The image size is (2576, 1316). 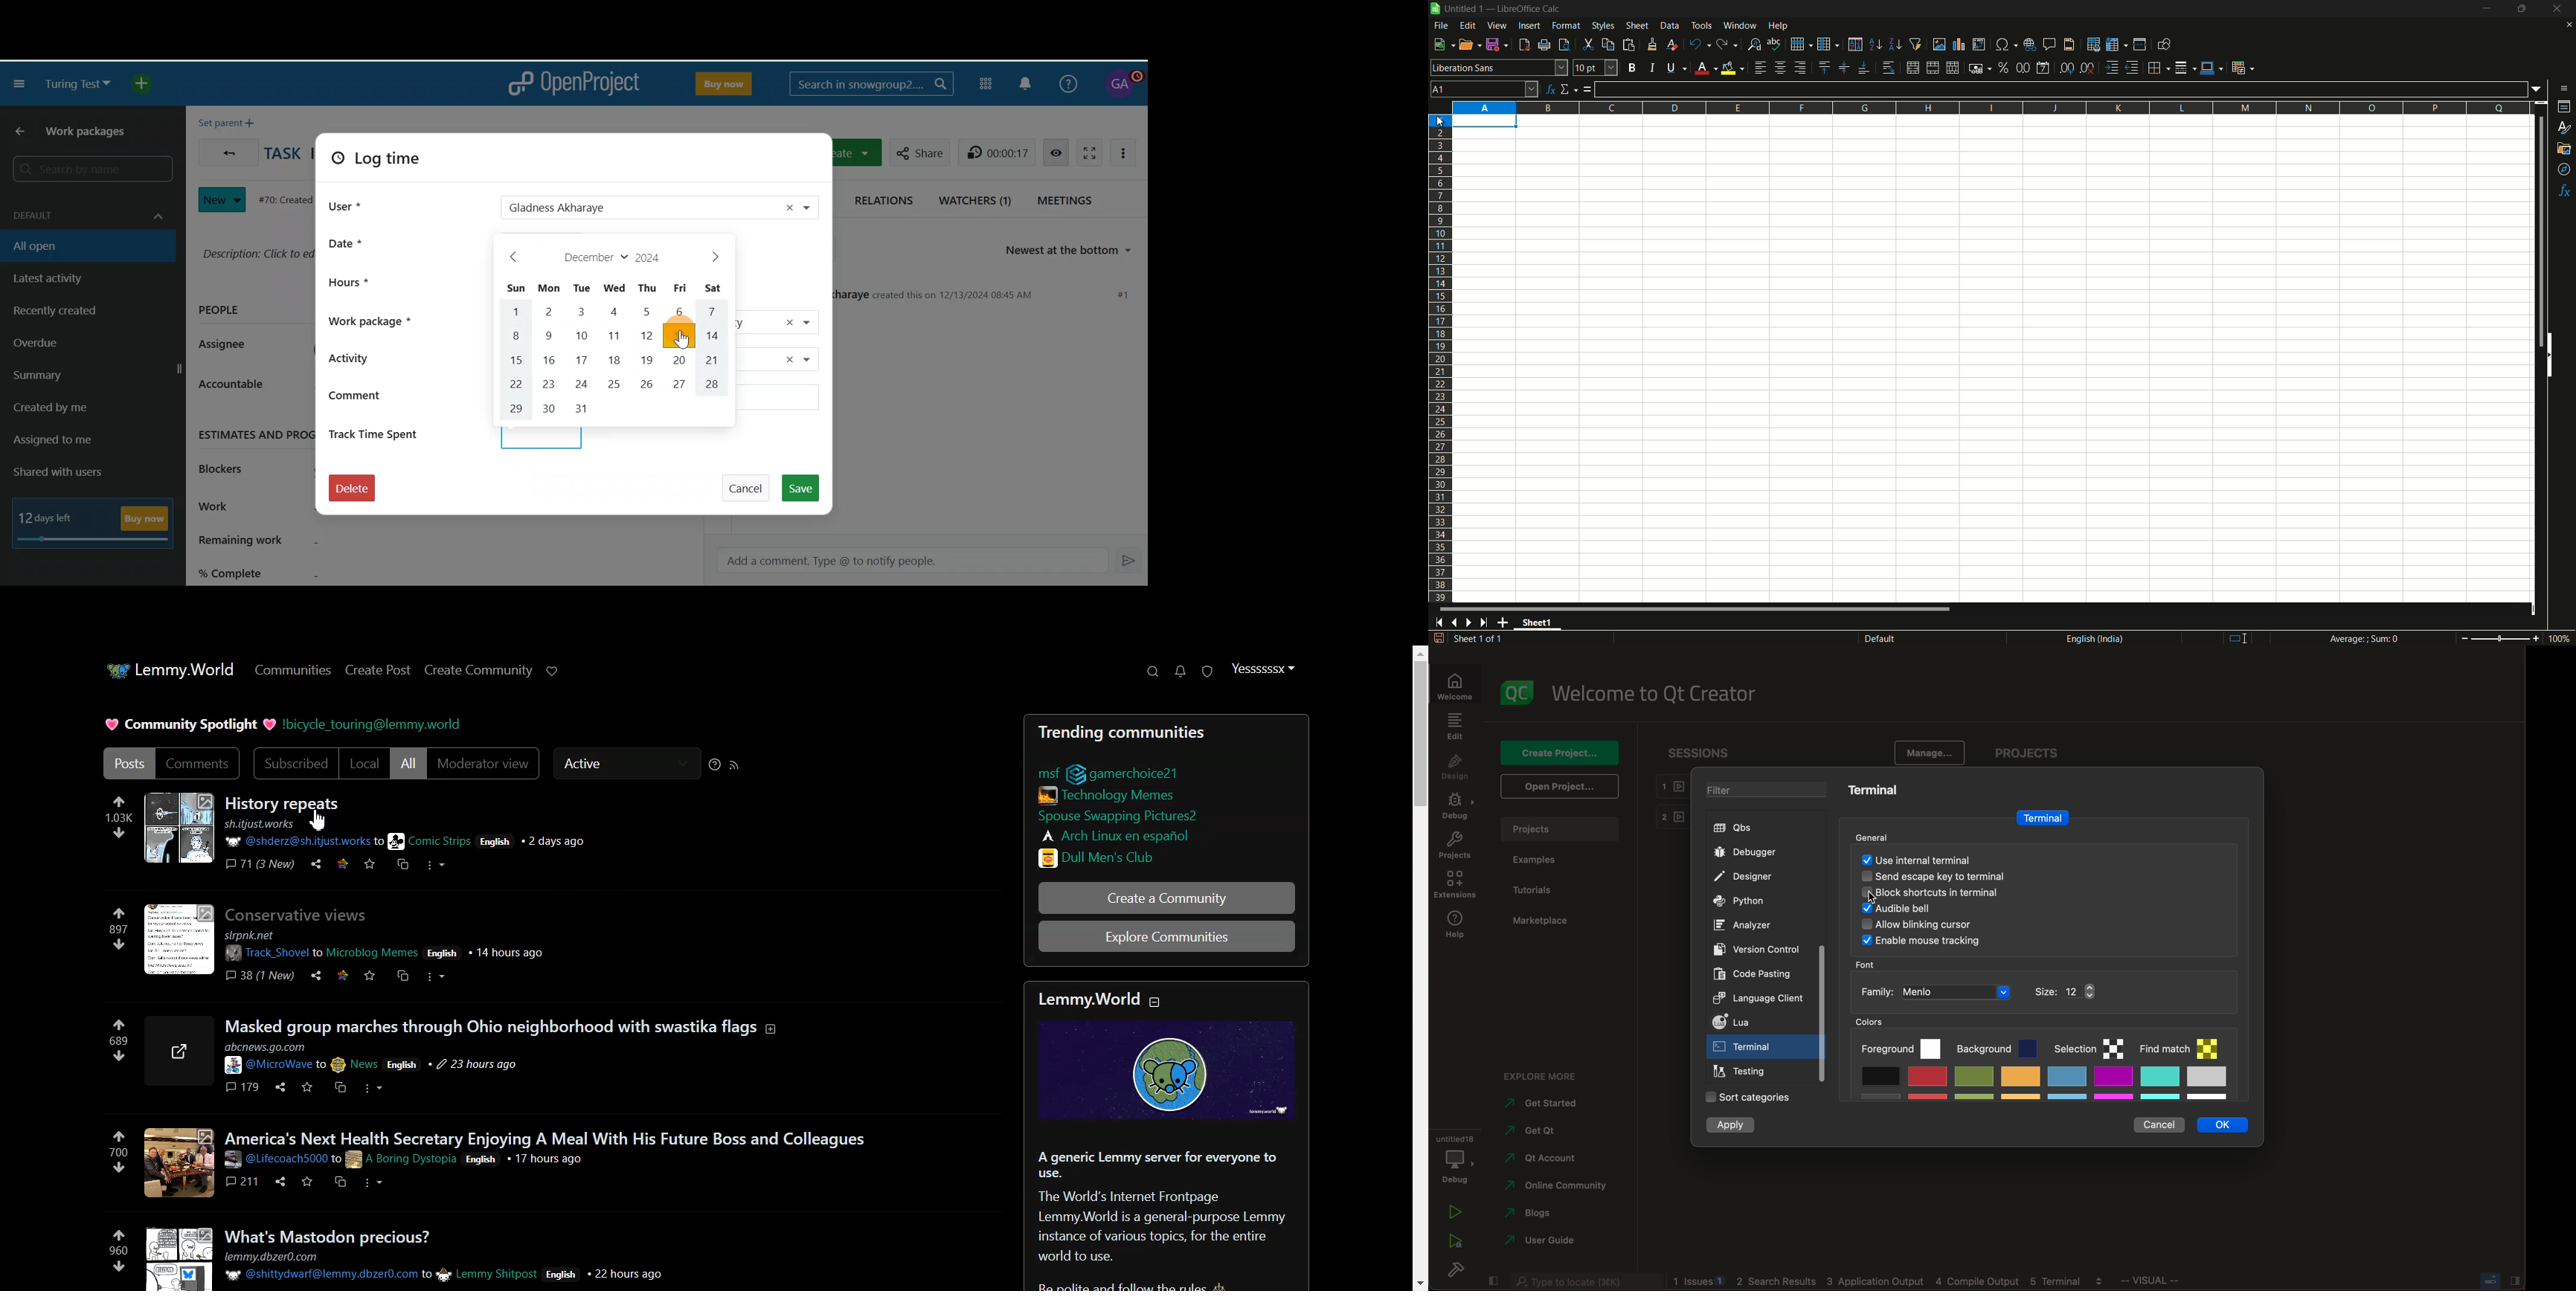 What do you see at coordinates (1544, 1240) in the screenshot?
I see `guide` at bounding box center [1544, 1240].